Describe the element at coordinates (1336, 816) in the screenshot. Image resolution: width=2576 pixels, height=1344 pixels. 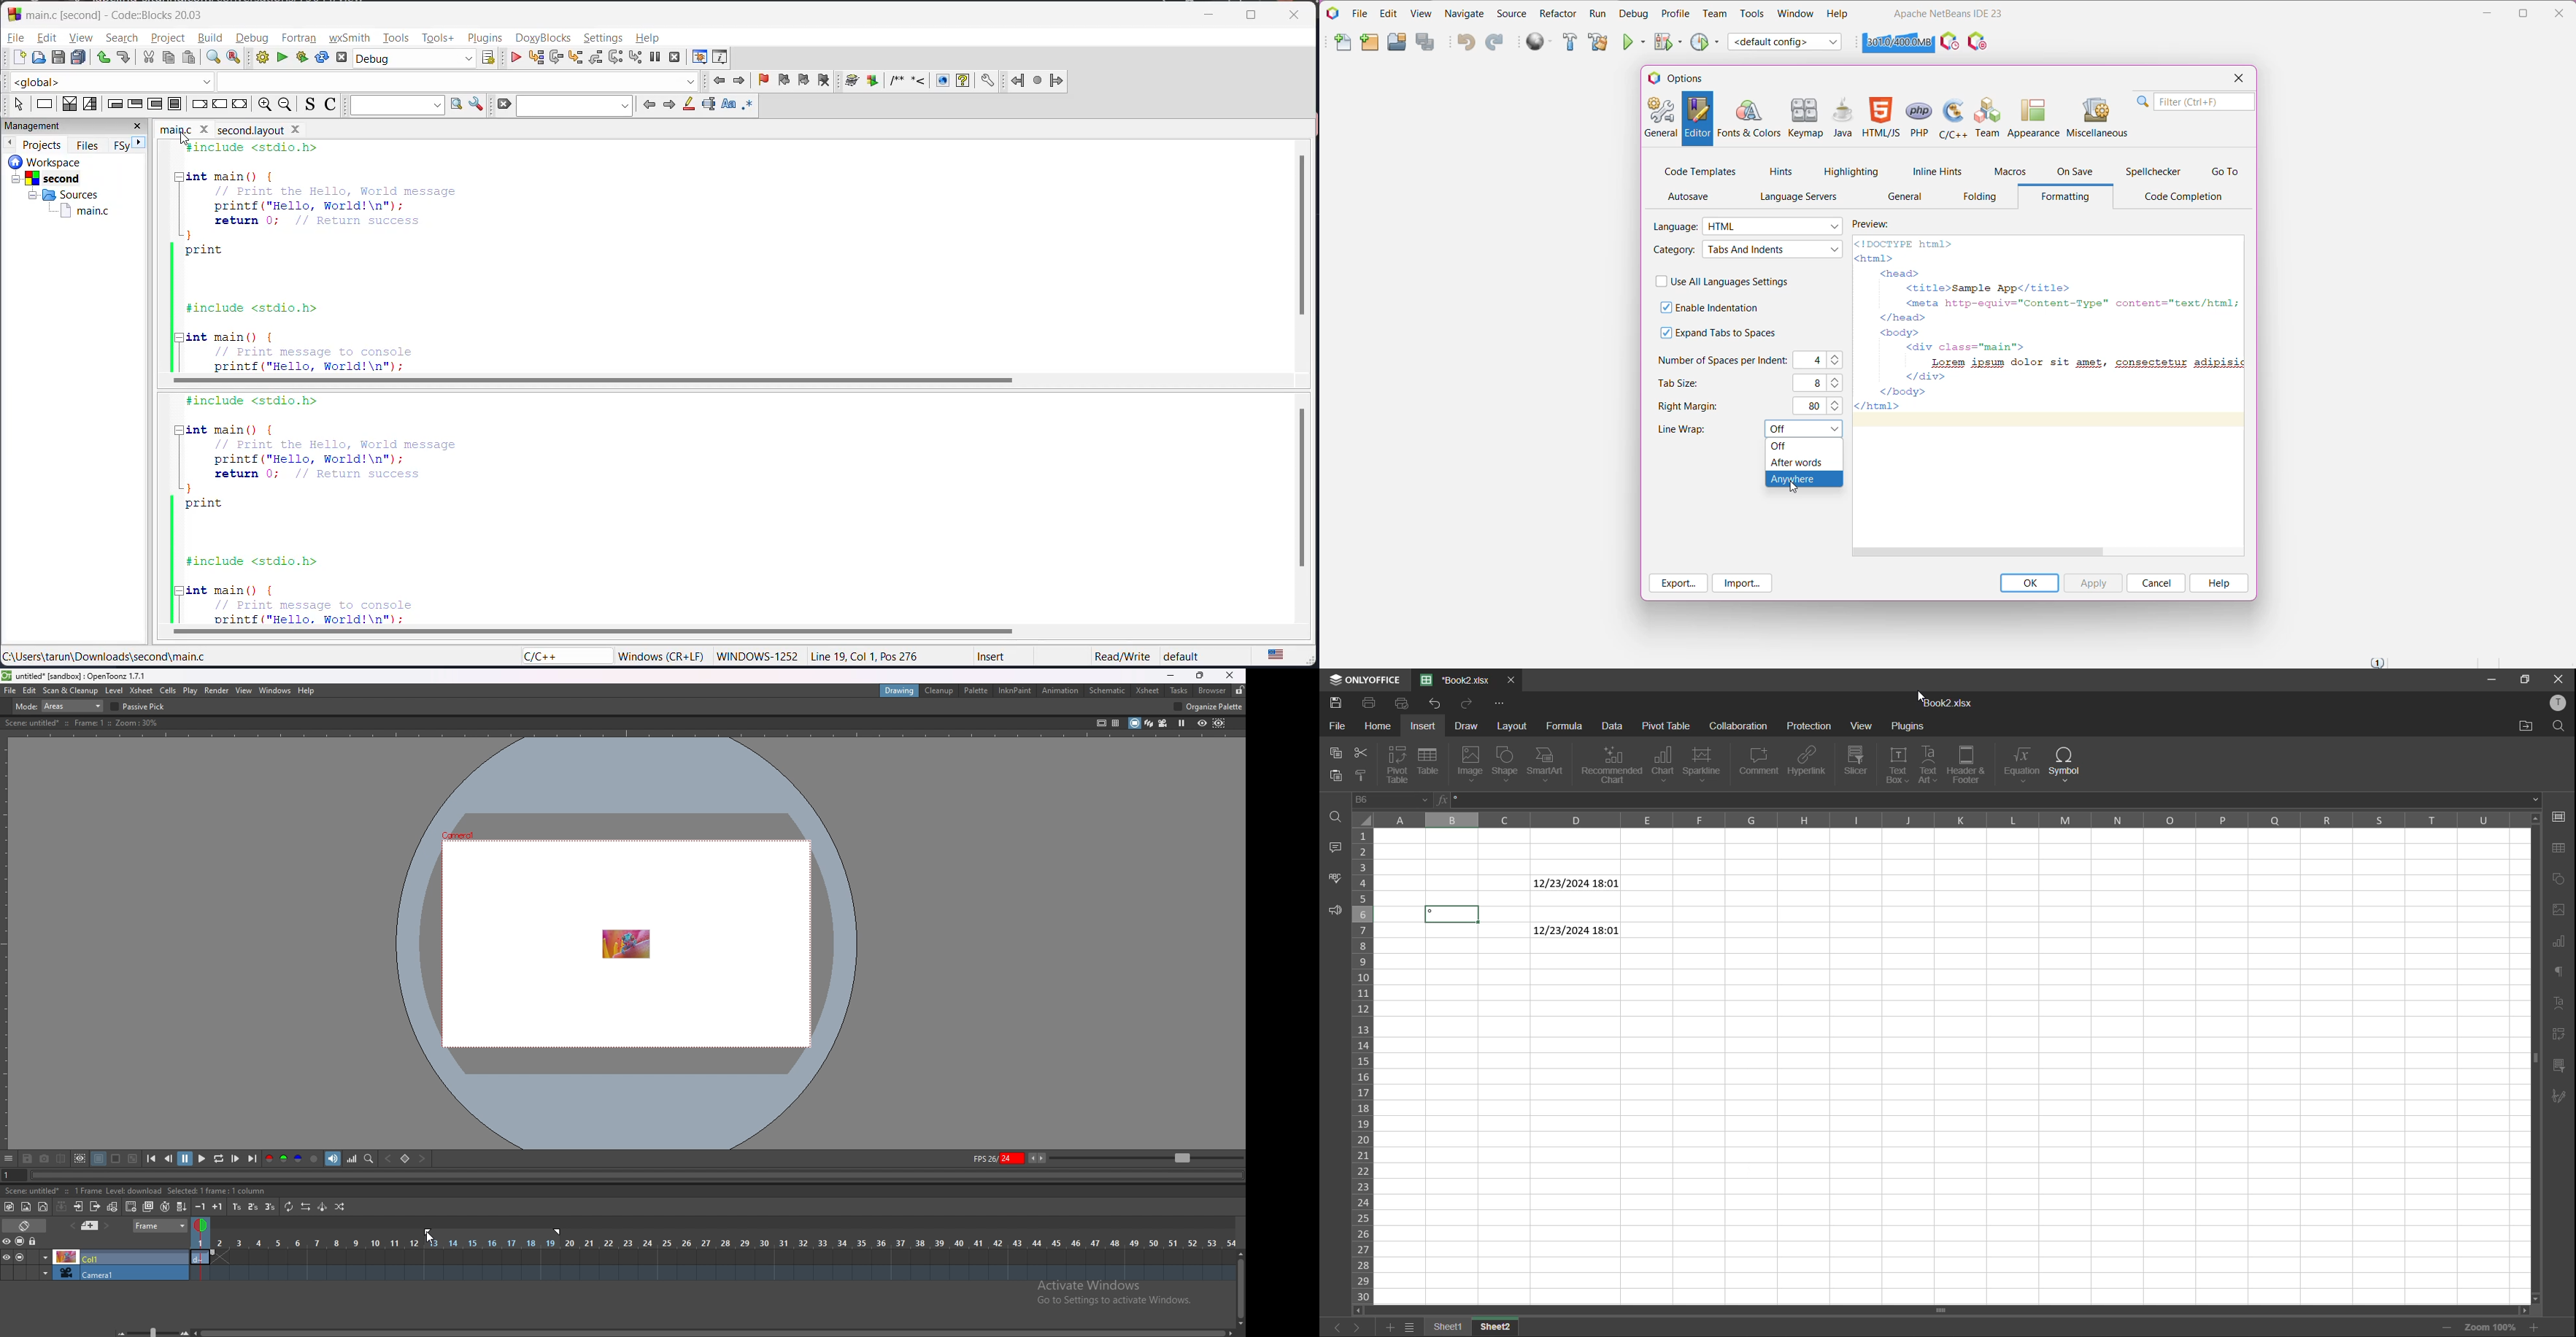
I see `find` at that location.